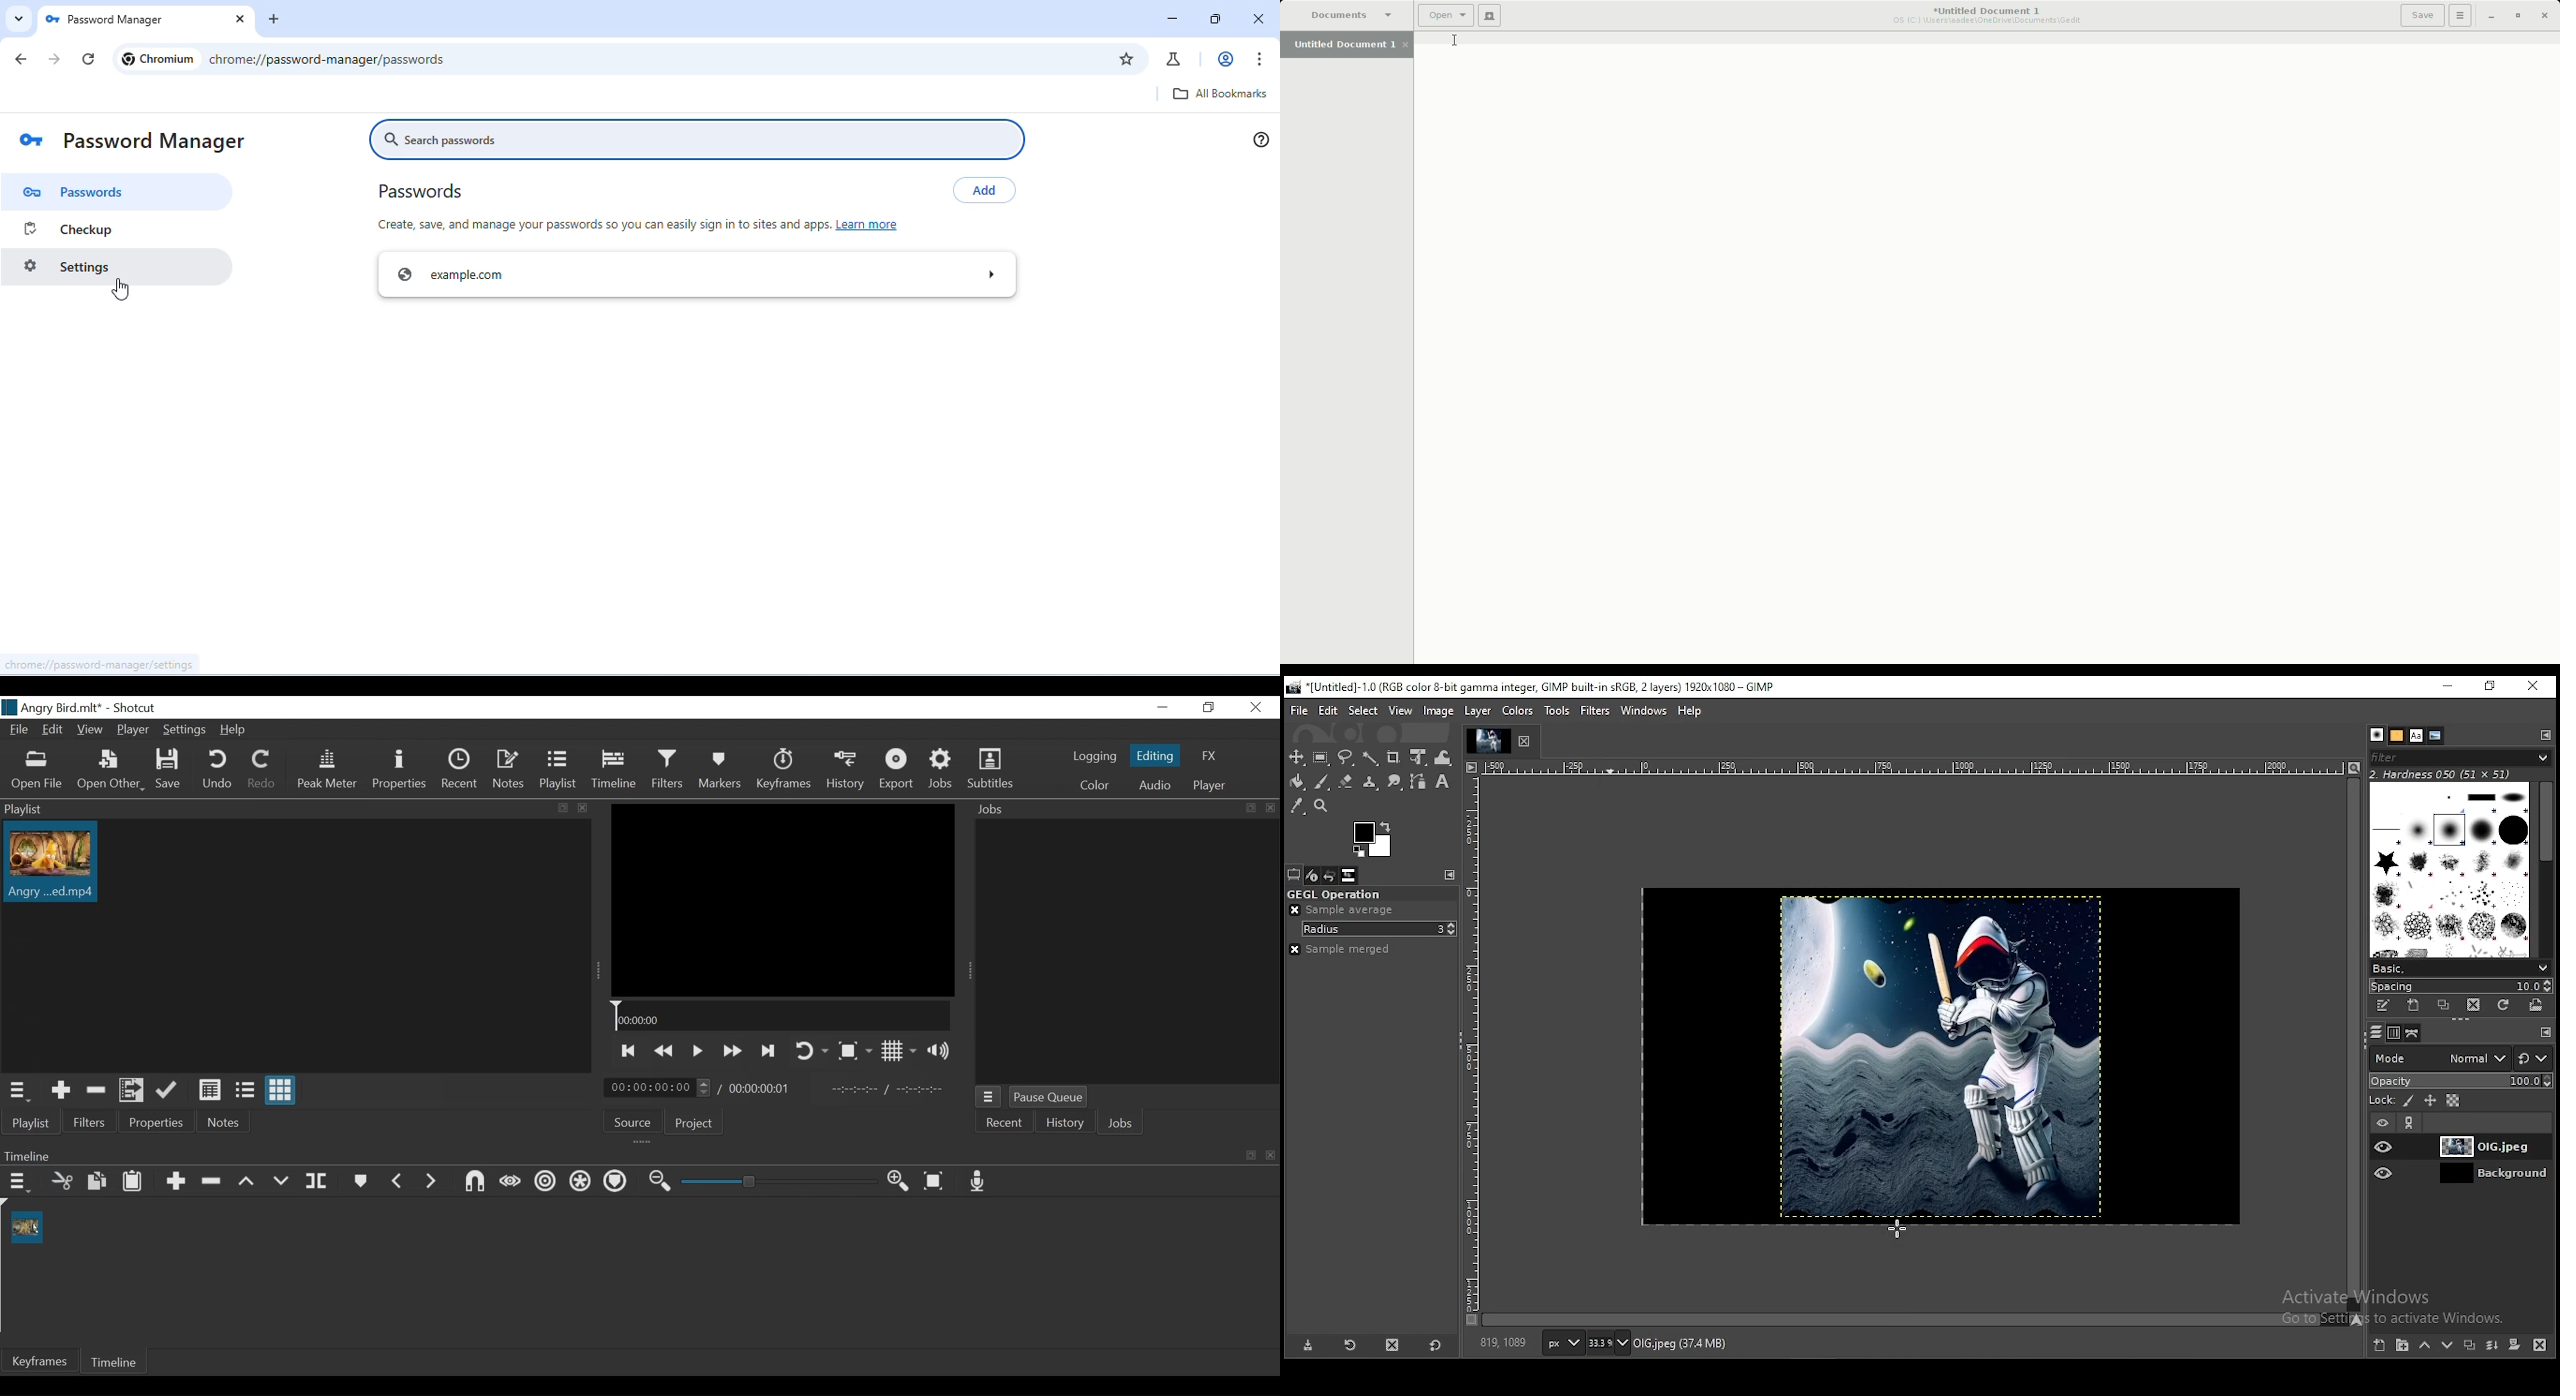 The height and width of the screenshot is (1400, 2576). What do you see at coordinates (561, 771) in the screenshot?
I see `Playlist` at bounding box center [561, 771].